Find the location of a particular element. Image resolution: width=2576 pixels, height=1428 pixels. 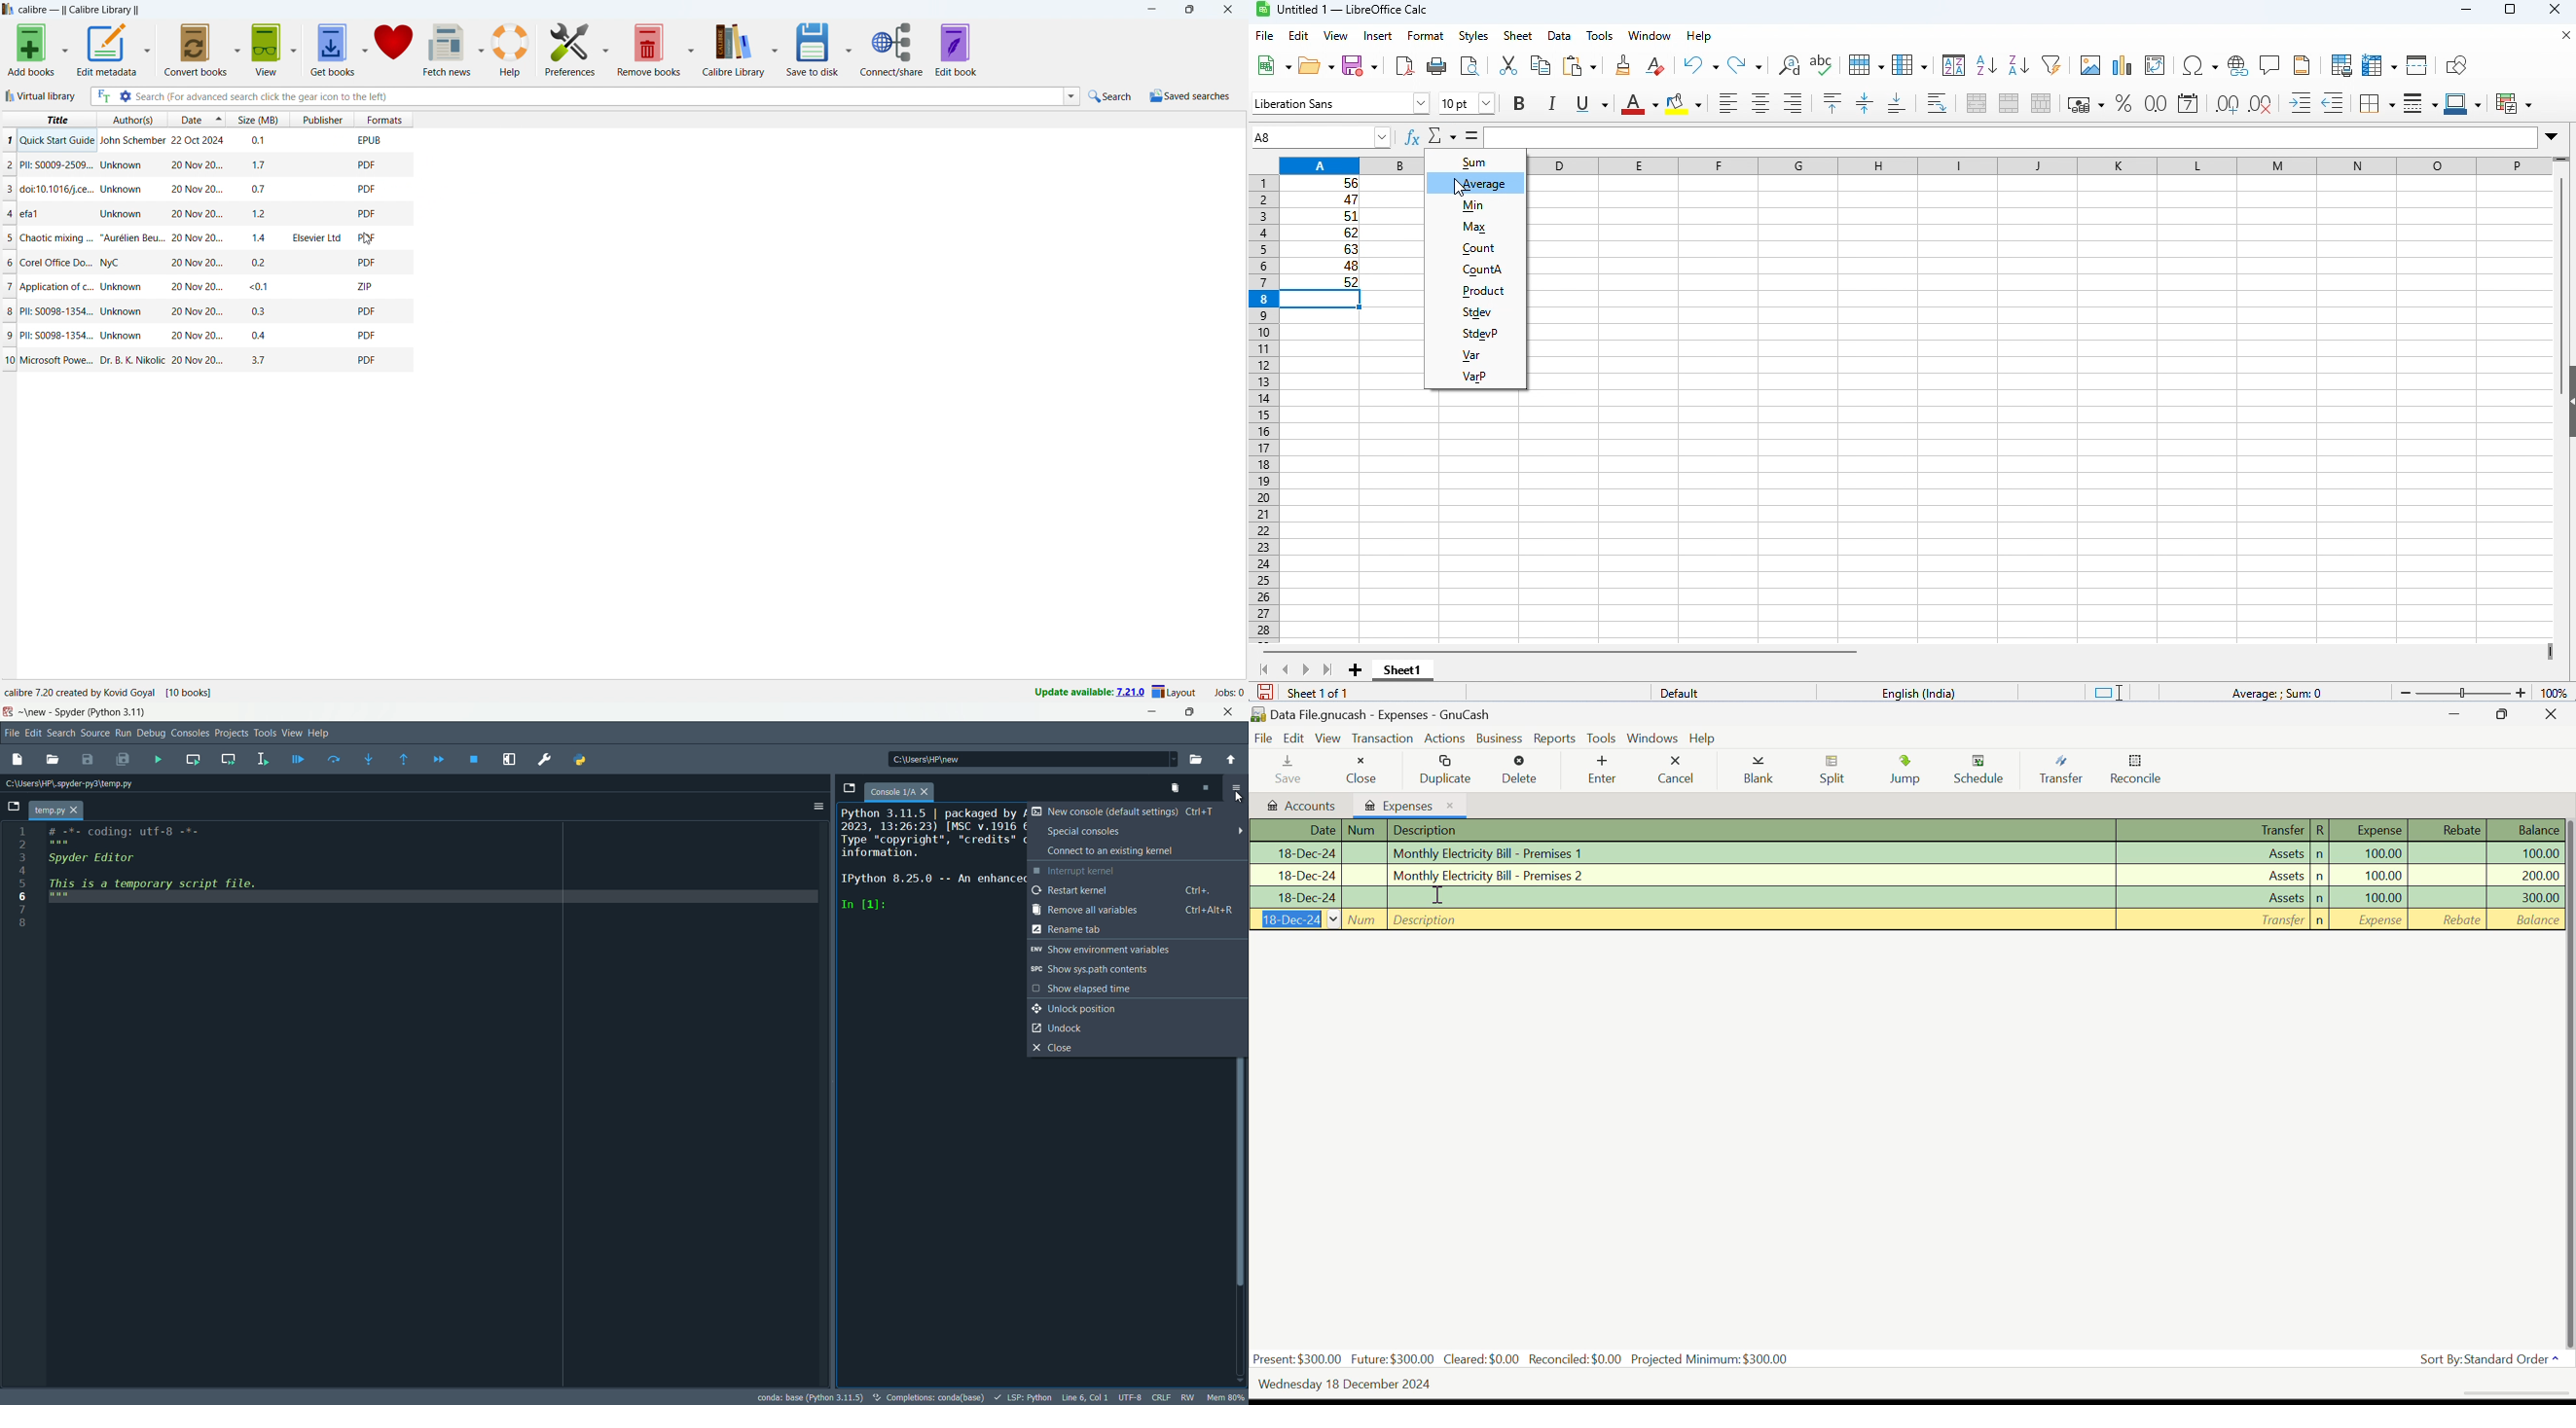

browse tabs is located at coordinates (12, 807).